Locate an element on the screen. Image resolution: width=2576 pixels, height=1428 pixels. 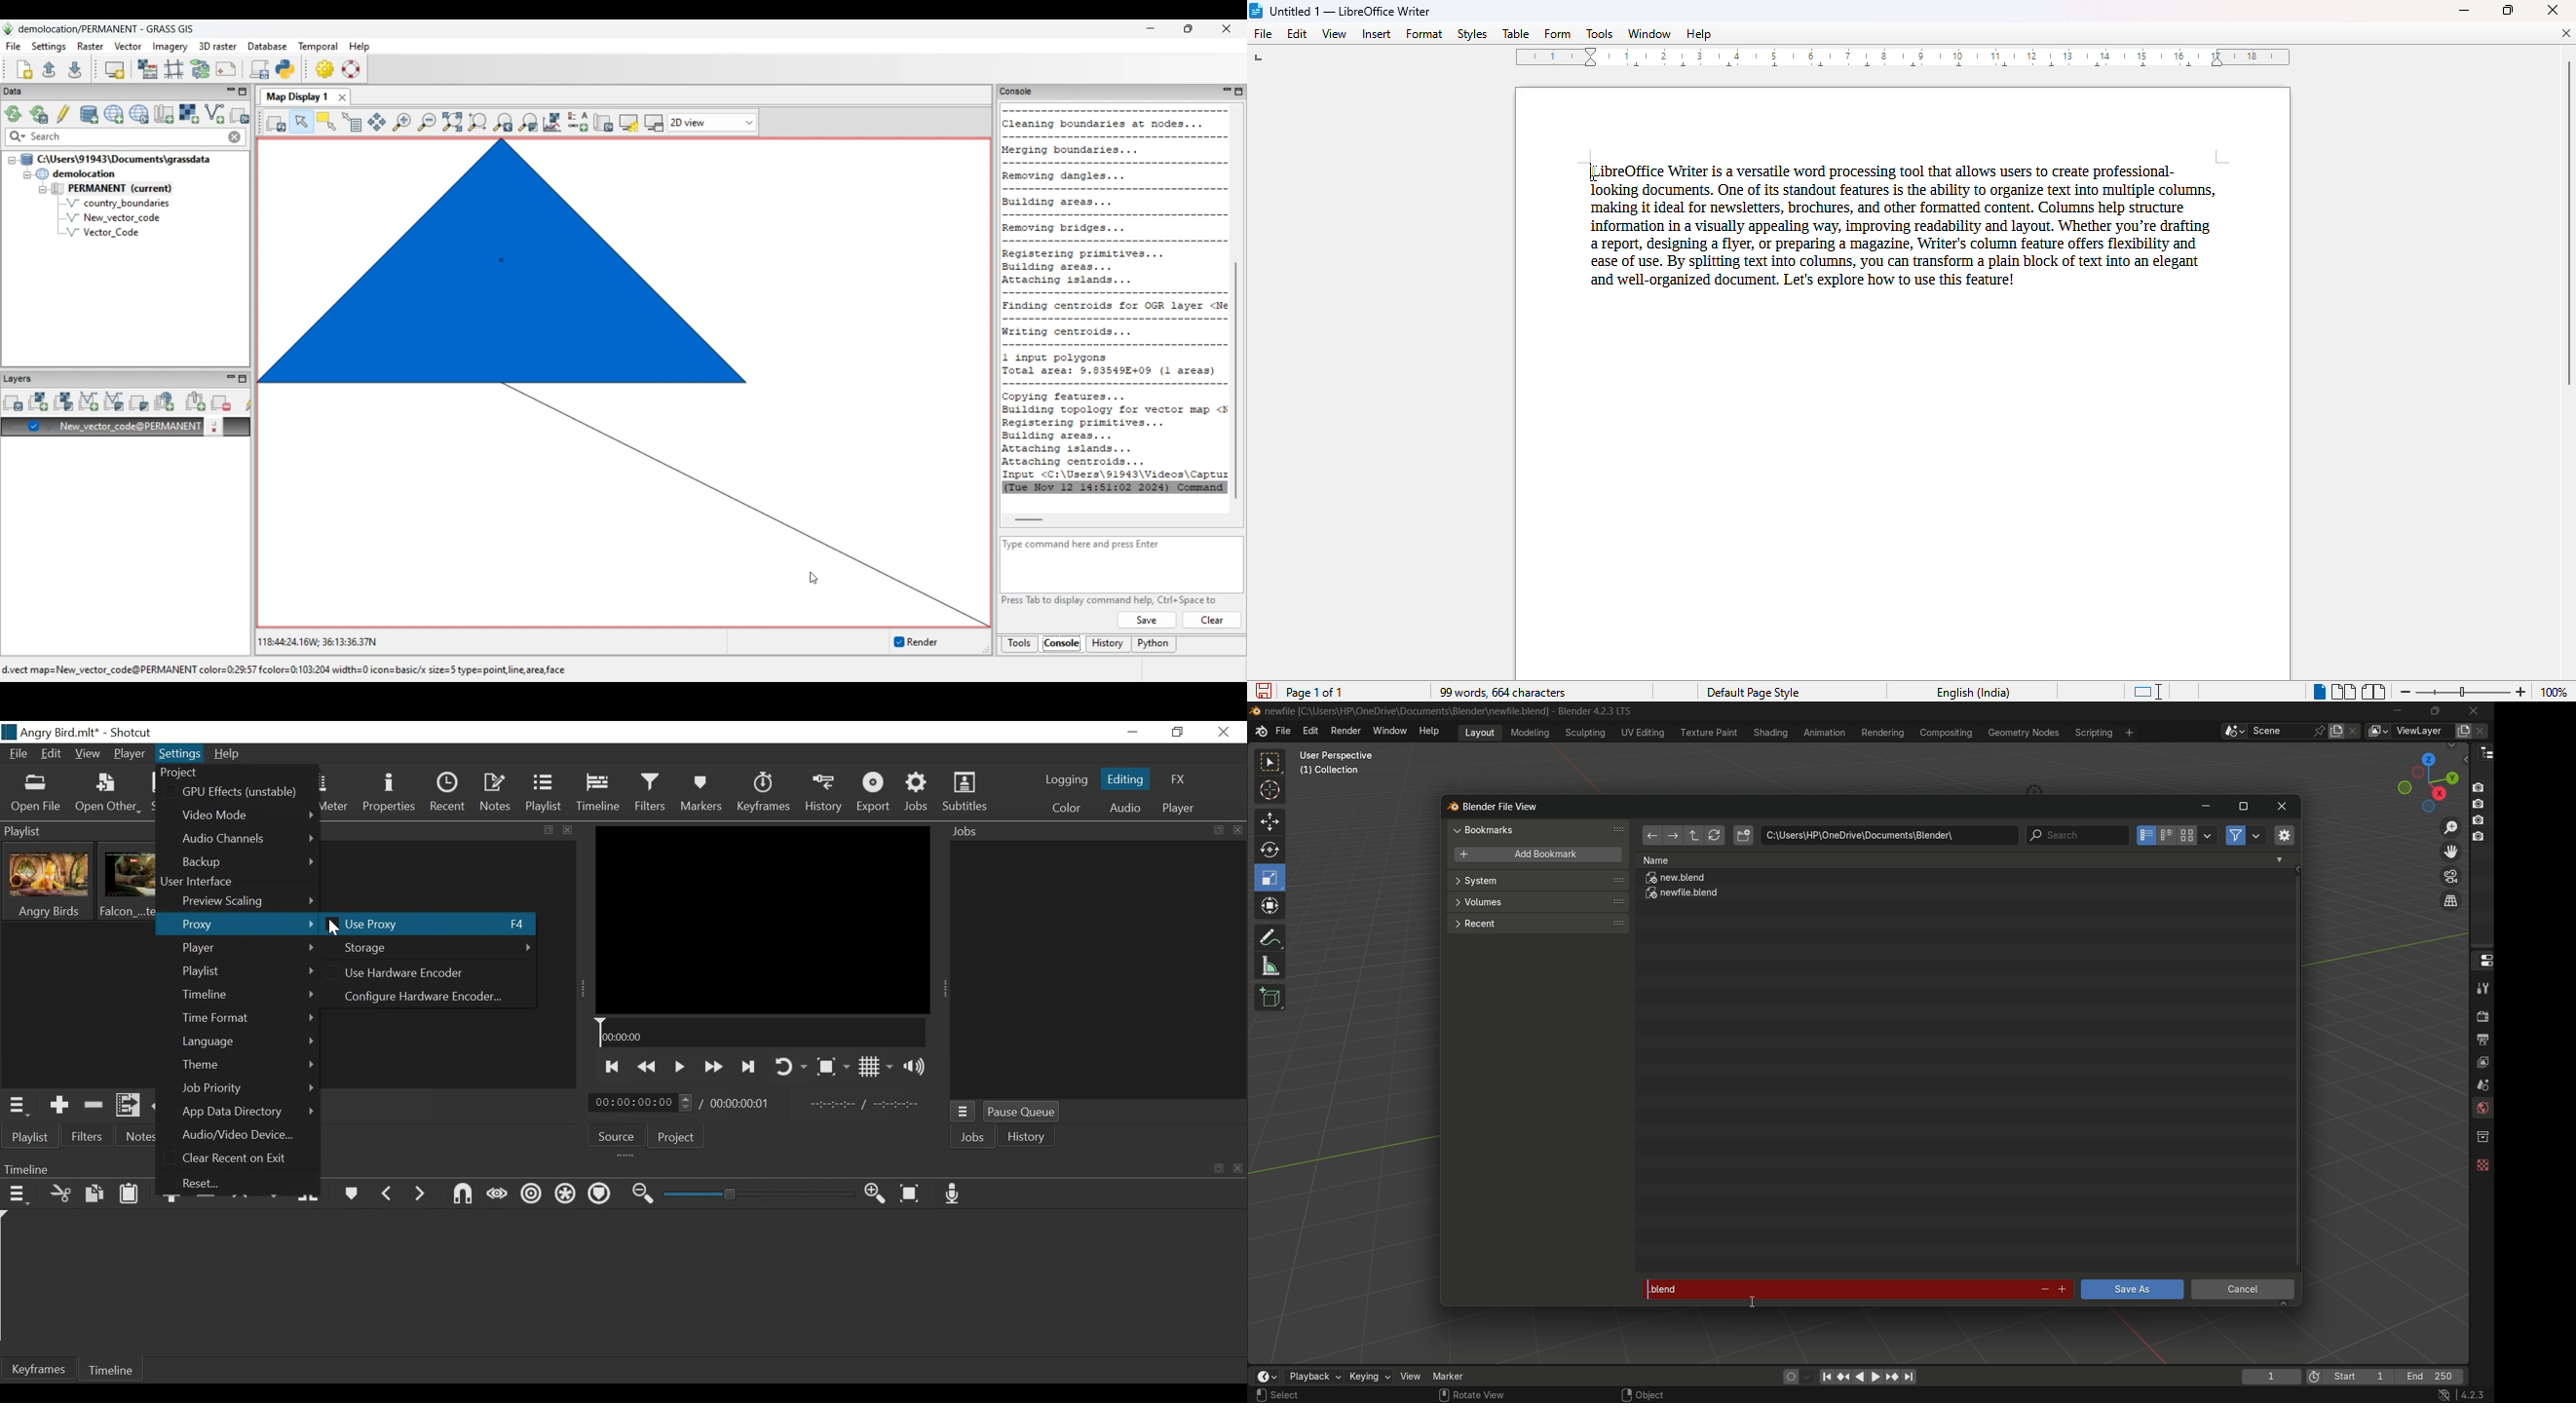
Overwrite is located at coordinates (275, 1194).